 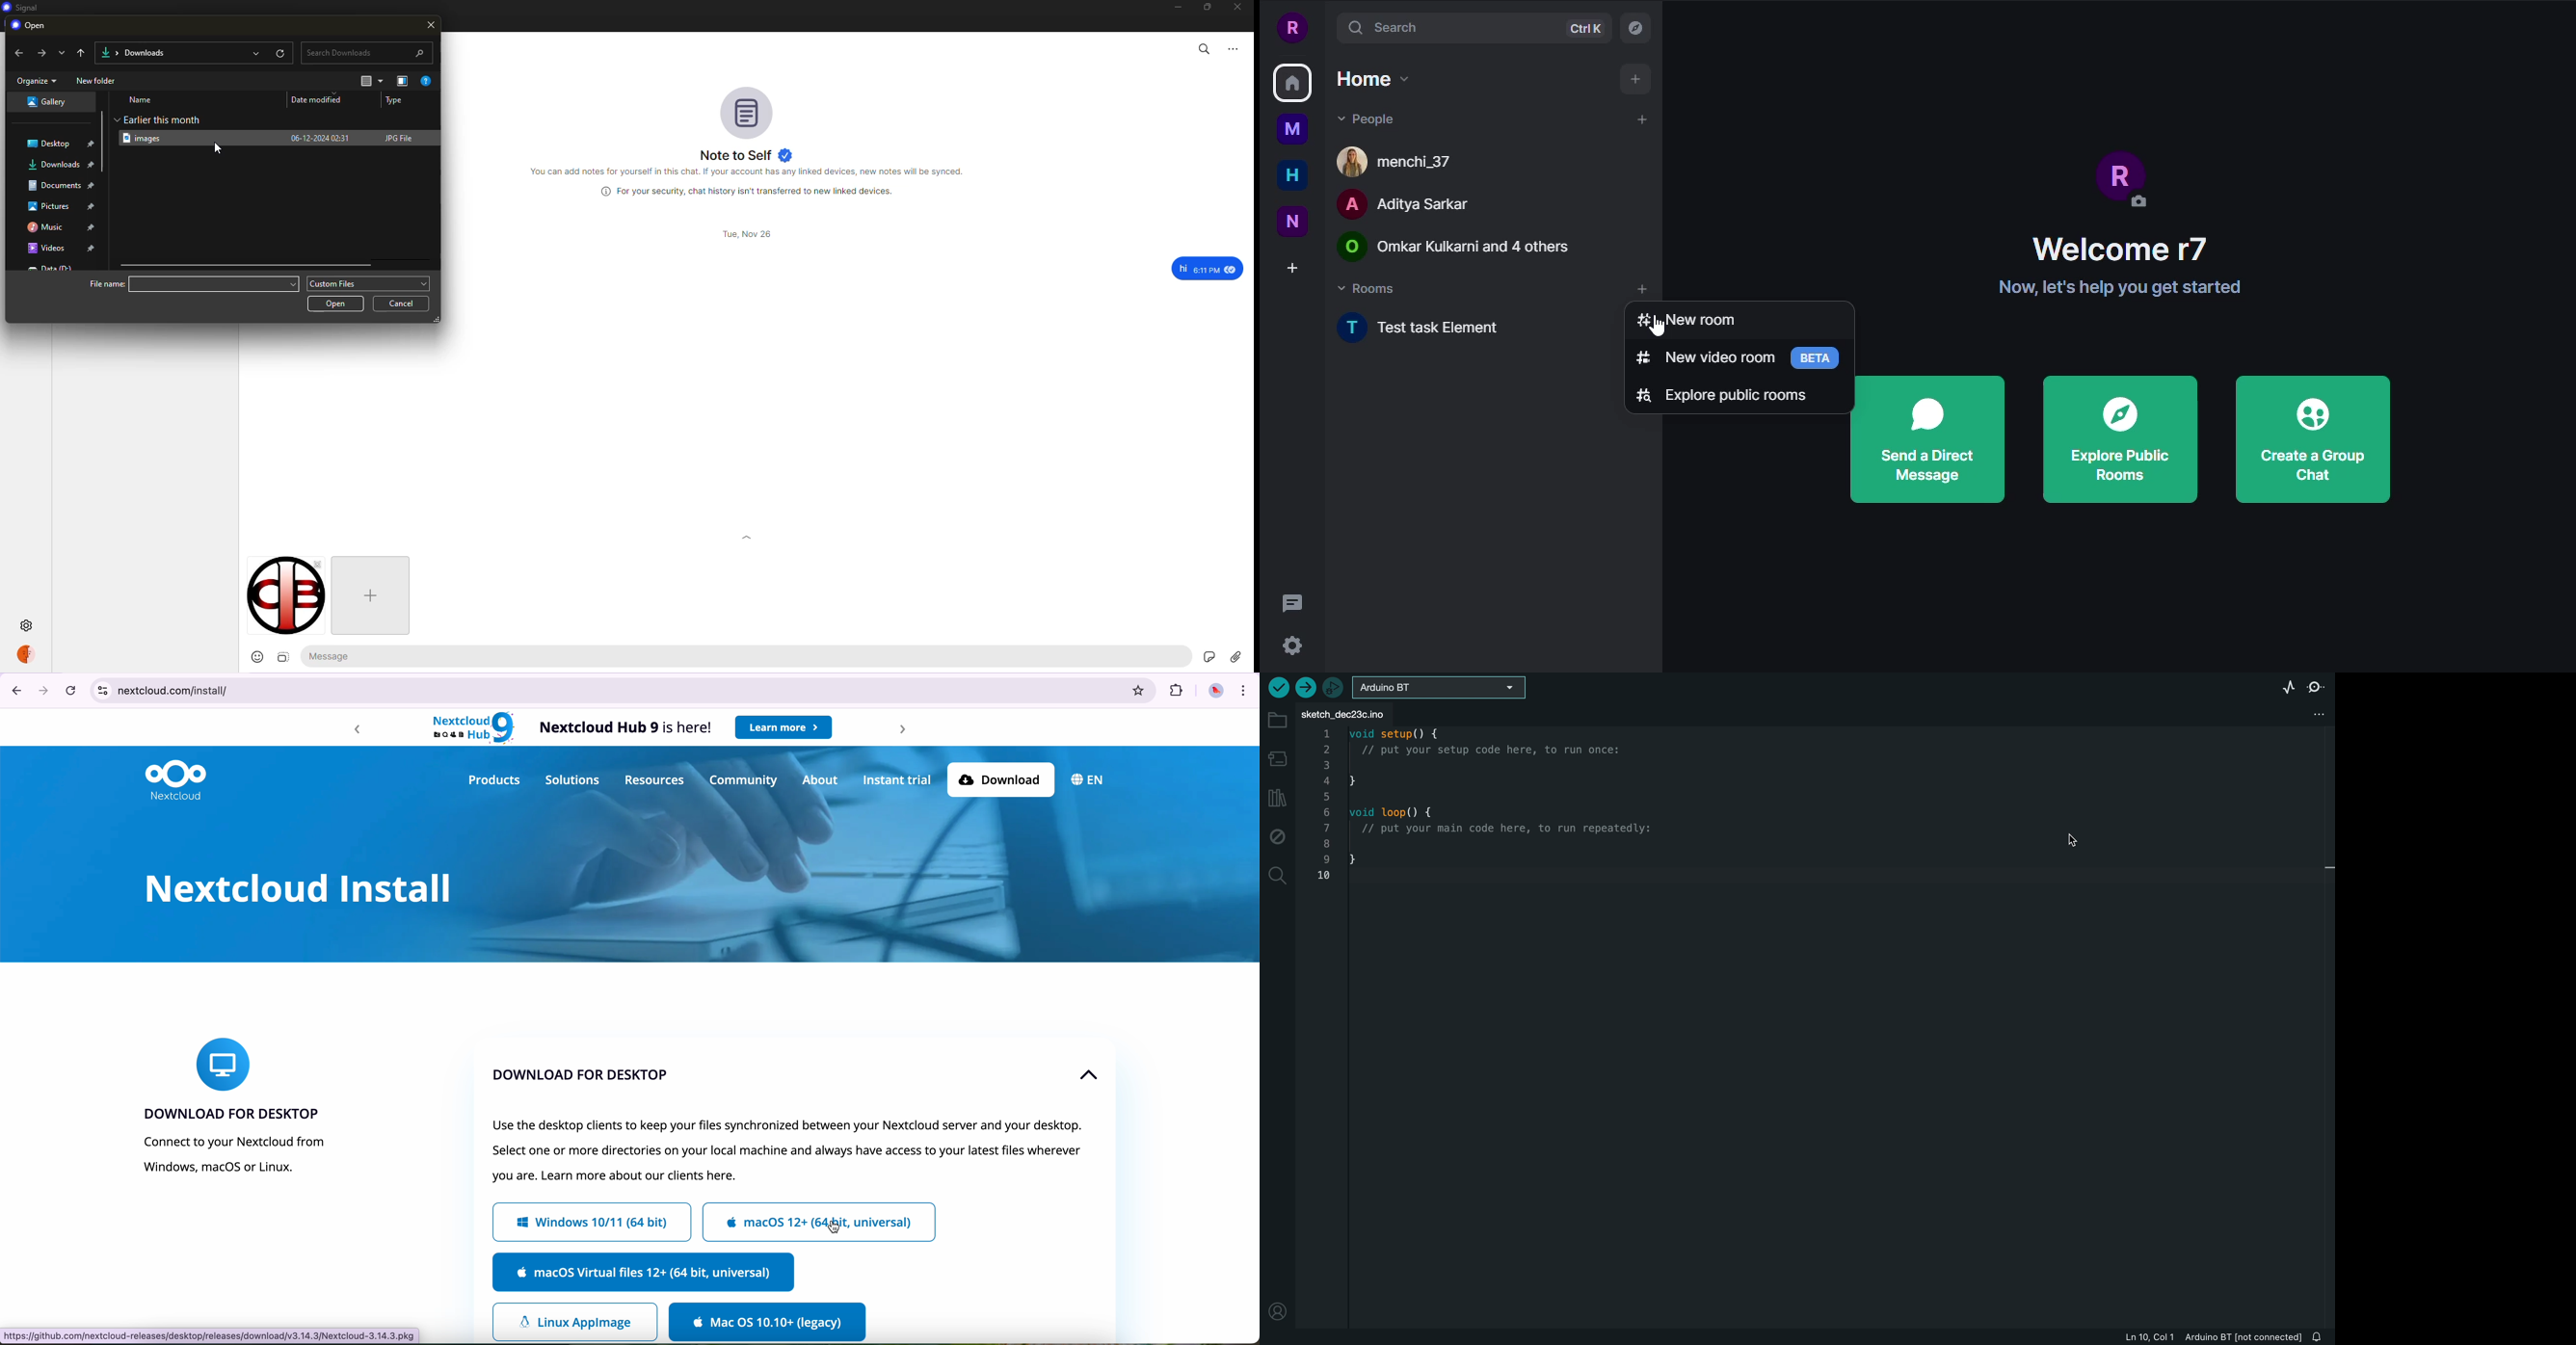 What do you see at coordinates (467, 729) in the screenshot?
I see `Nextcloud hub 9 logo` at bounding box center [467, 729].